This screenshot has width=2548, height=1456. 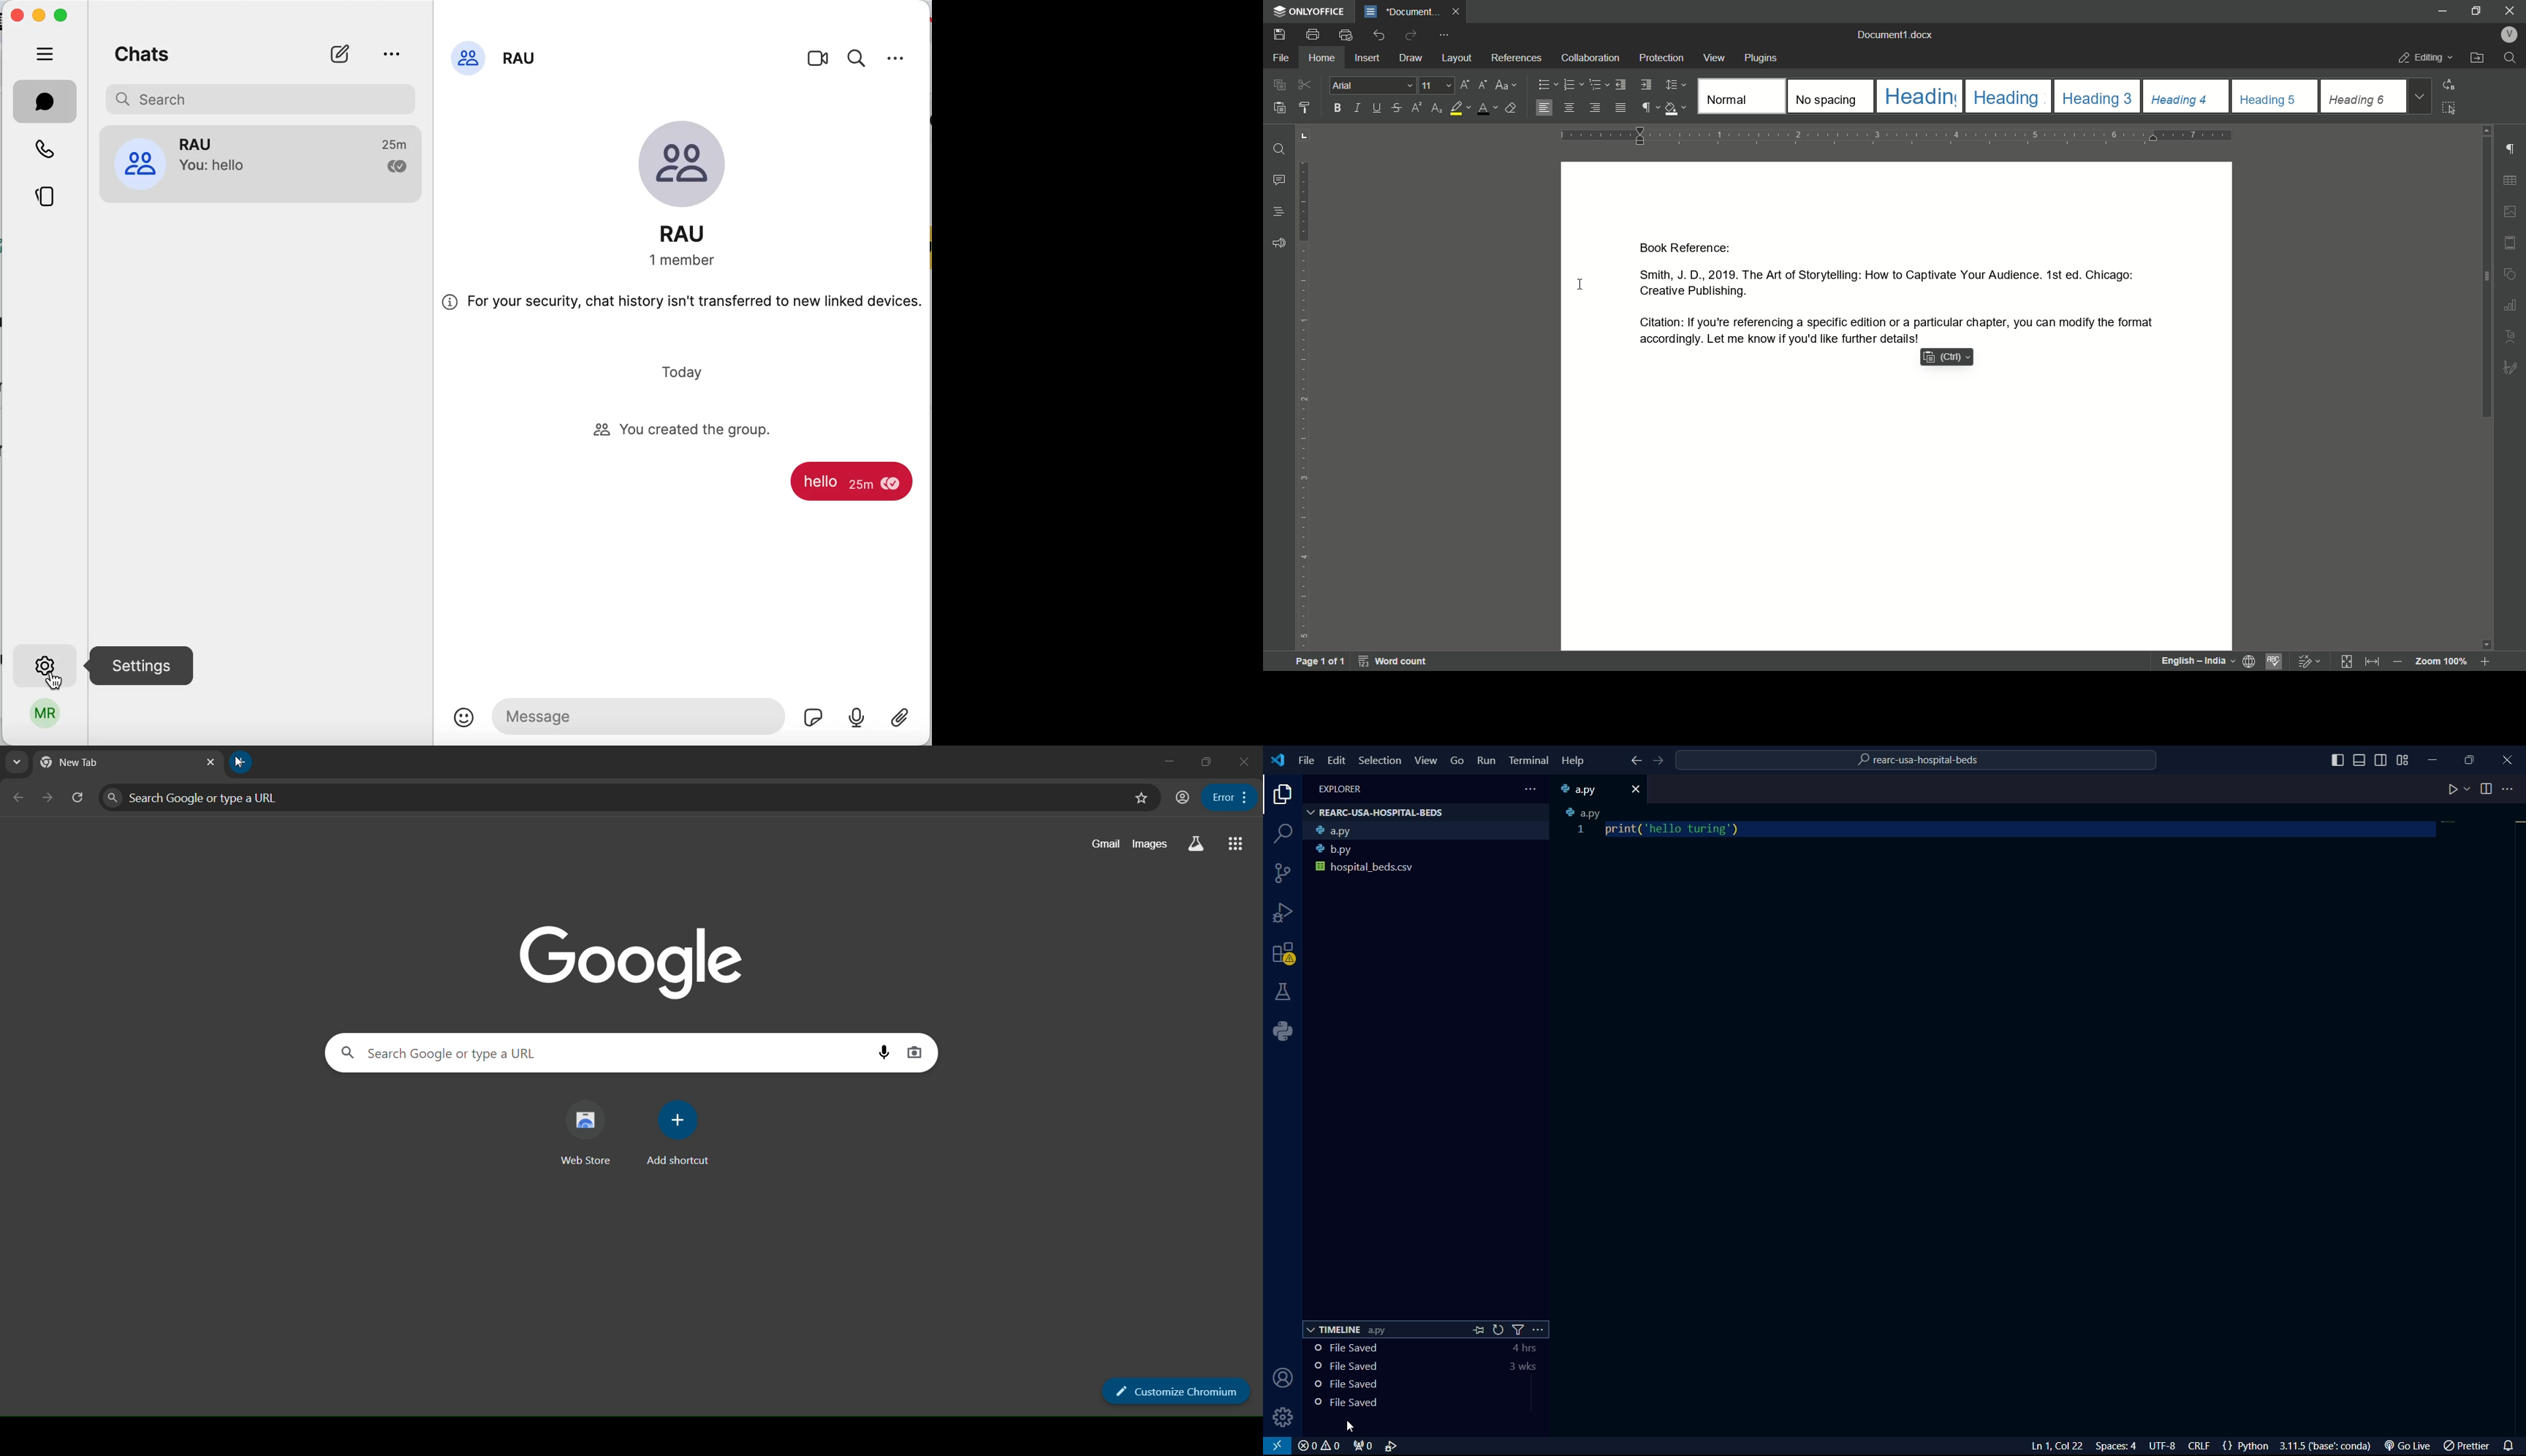 I want to click on members, so click(x=687, y=265).